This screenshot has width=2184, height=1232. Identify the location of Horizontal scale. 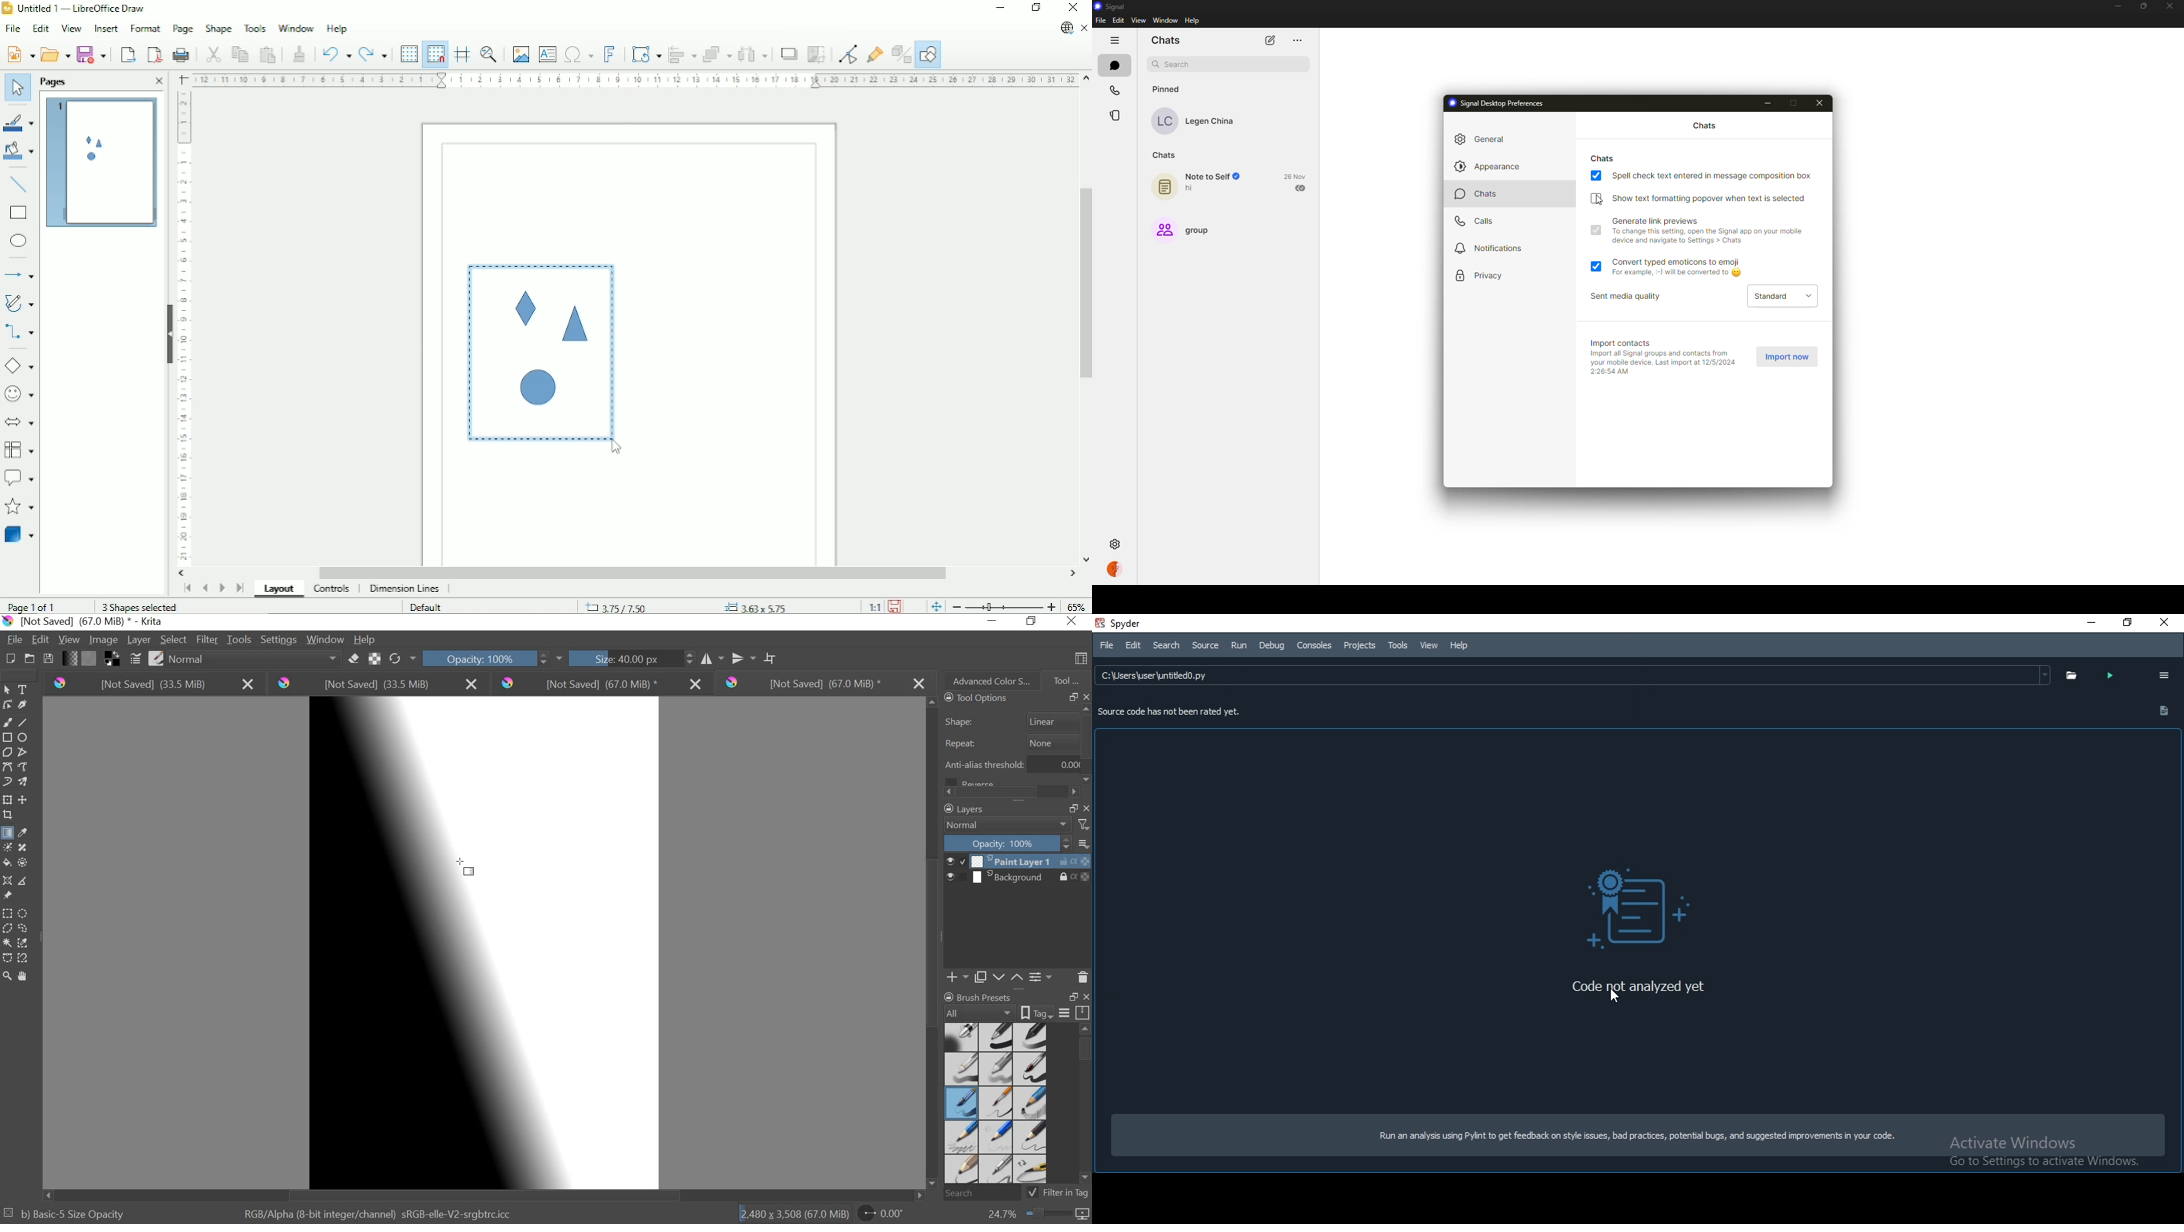
(634, 80).